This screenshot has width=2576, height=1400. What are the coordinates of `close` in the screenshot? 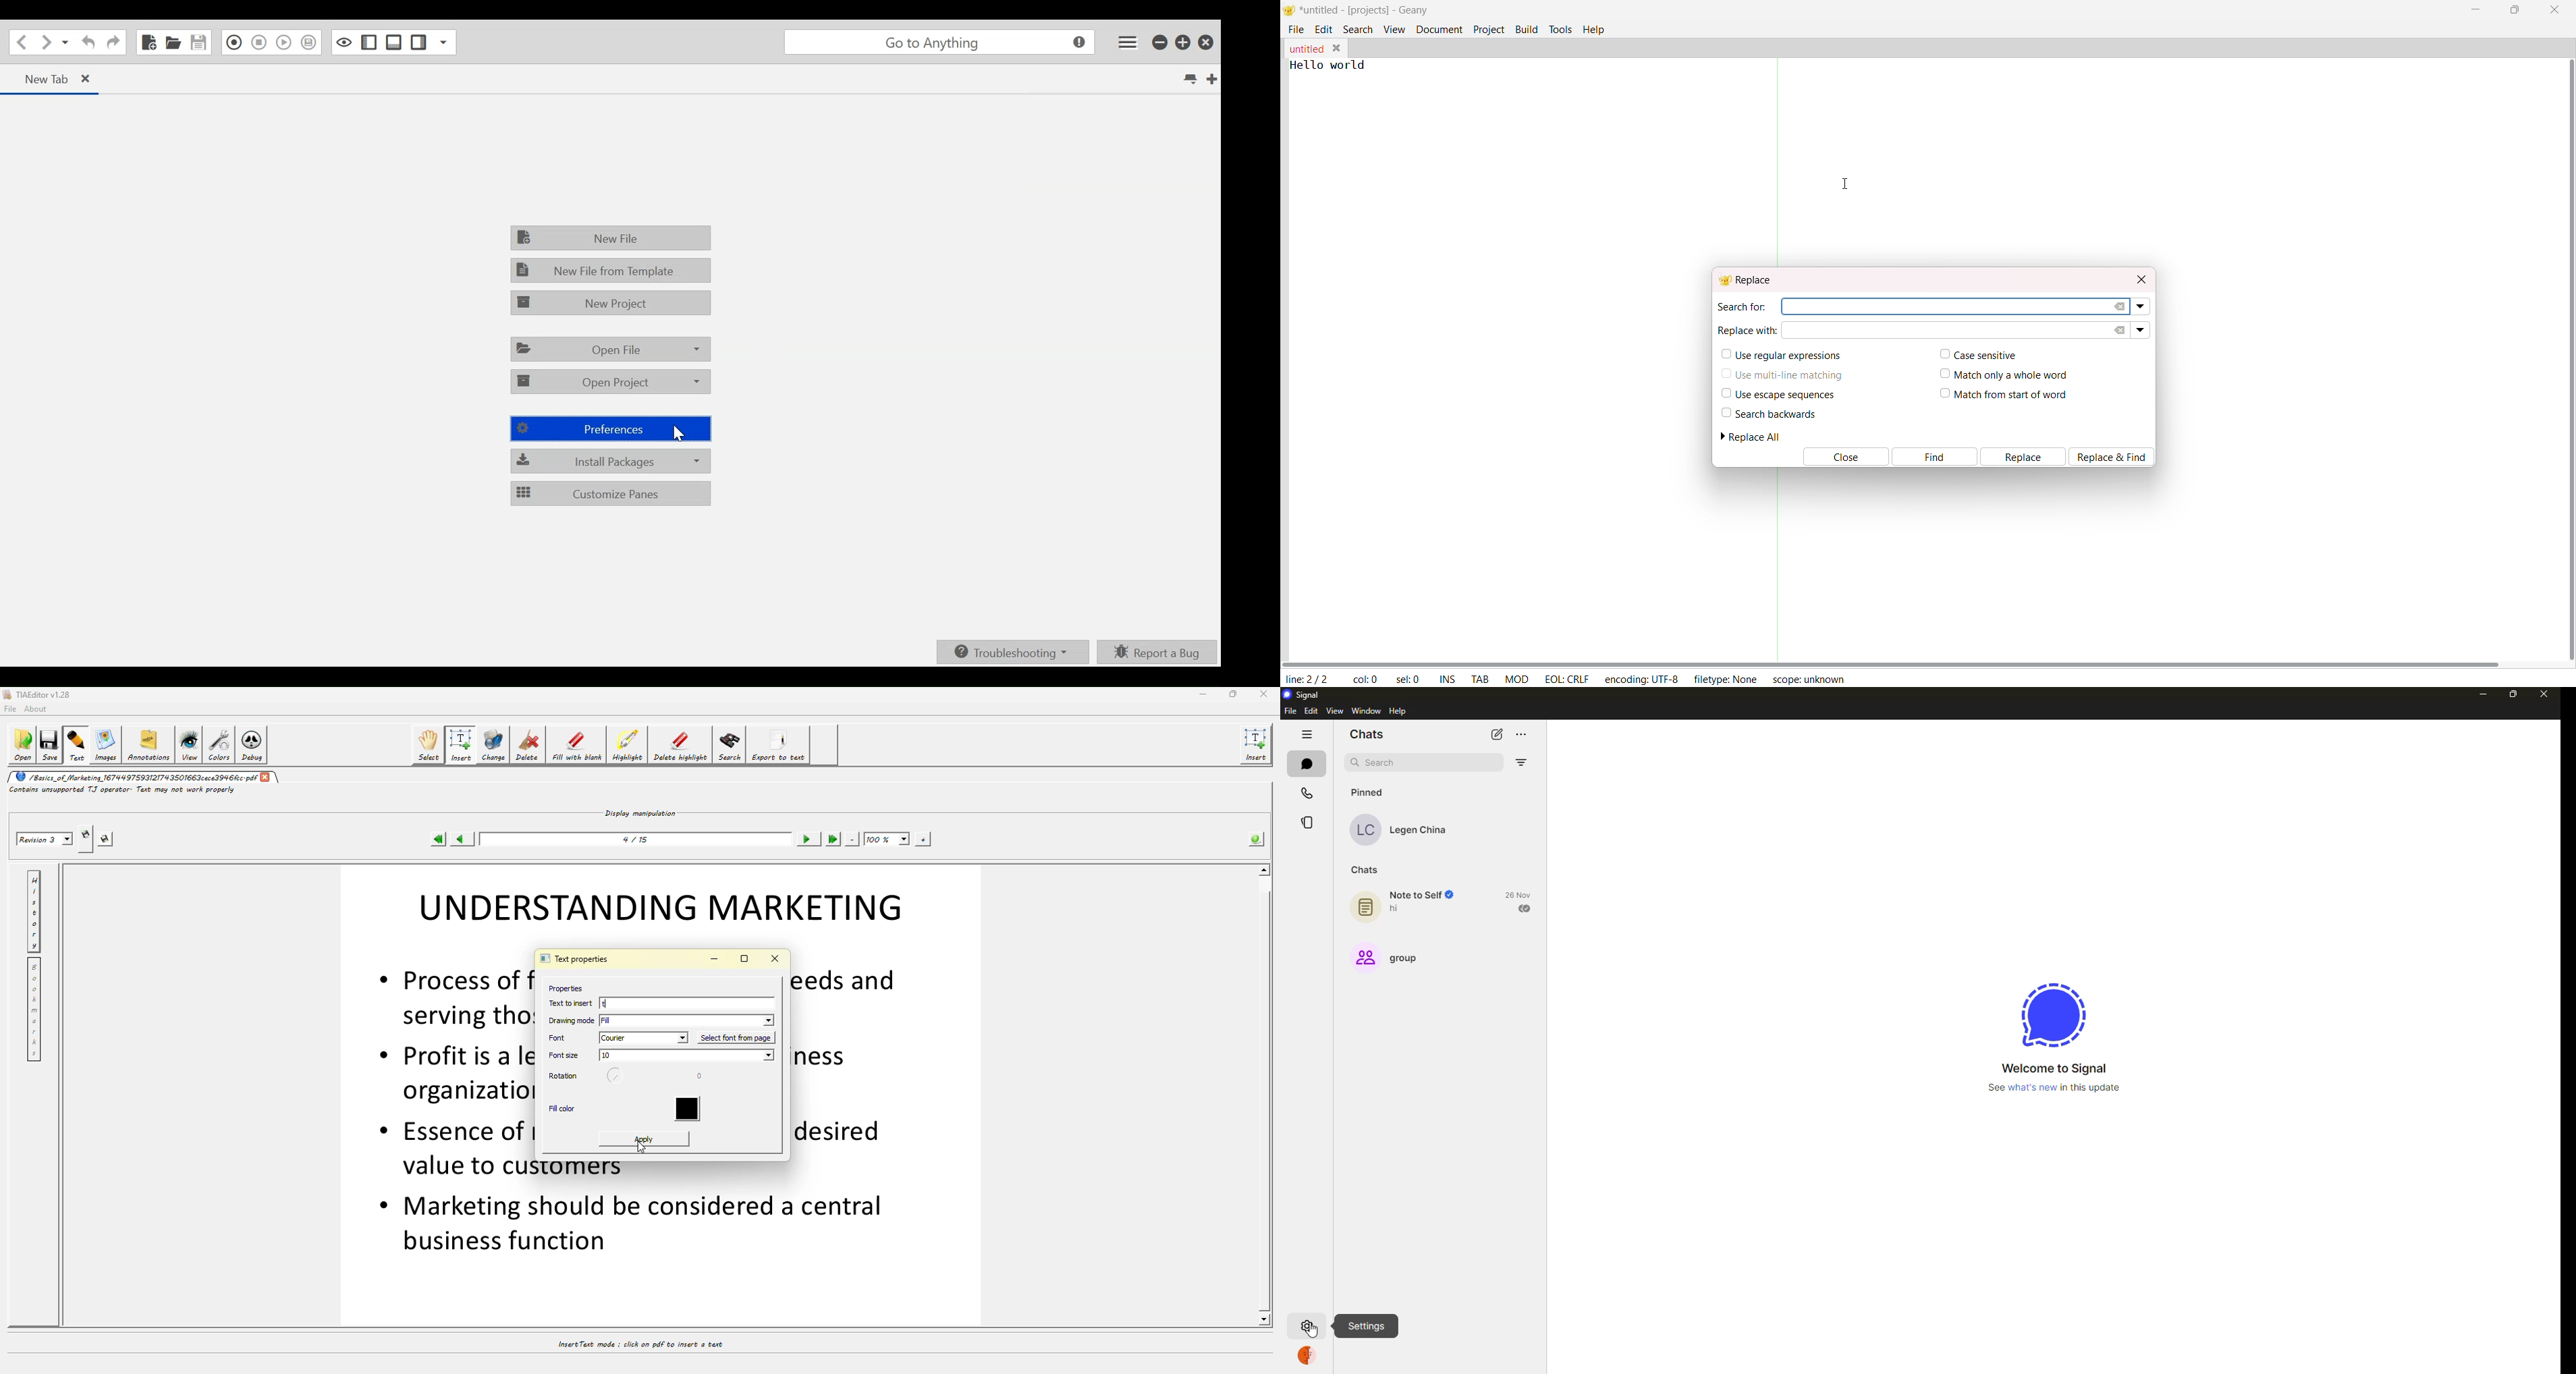 It's located at (1209, 42).